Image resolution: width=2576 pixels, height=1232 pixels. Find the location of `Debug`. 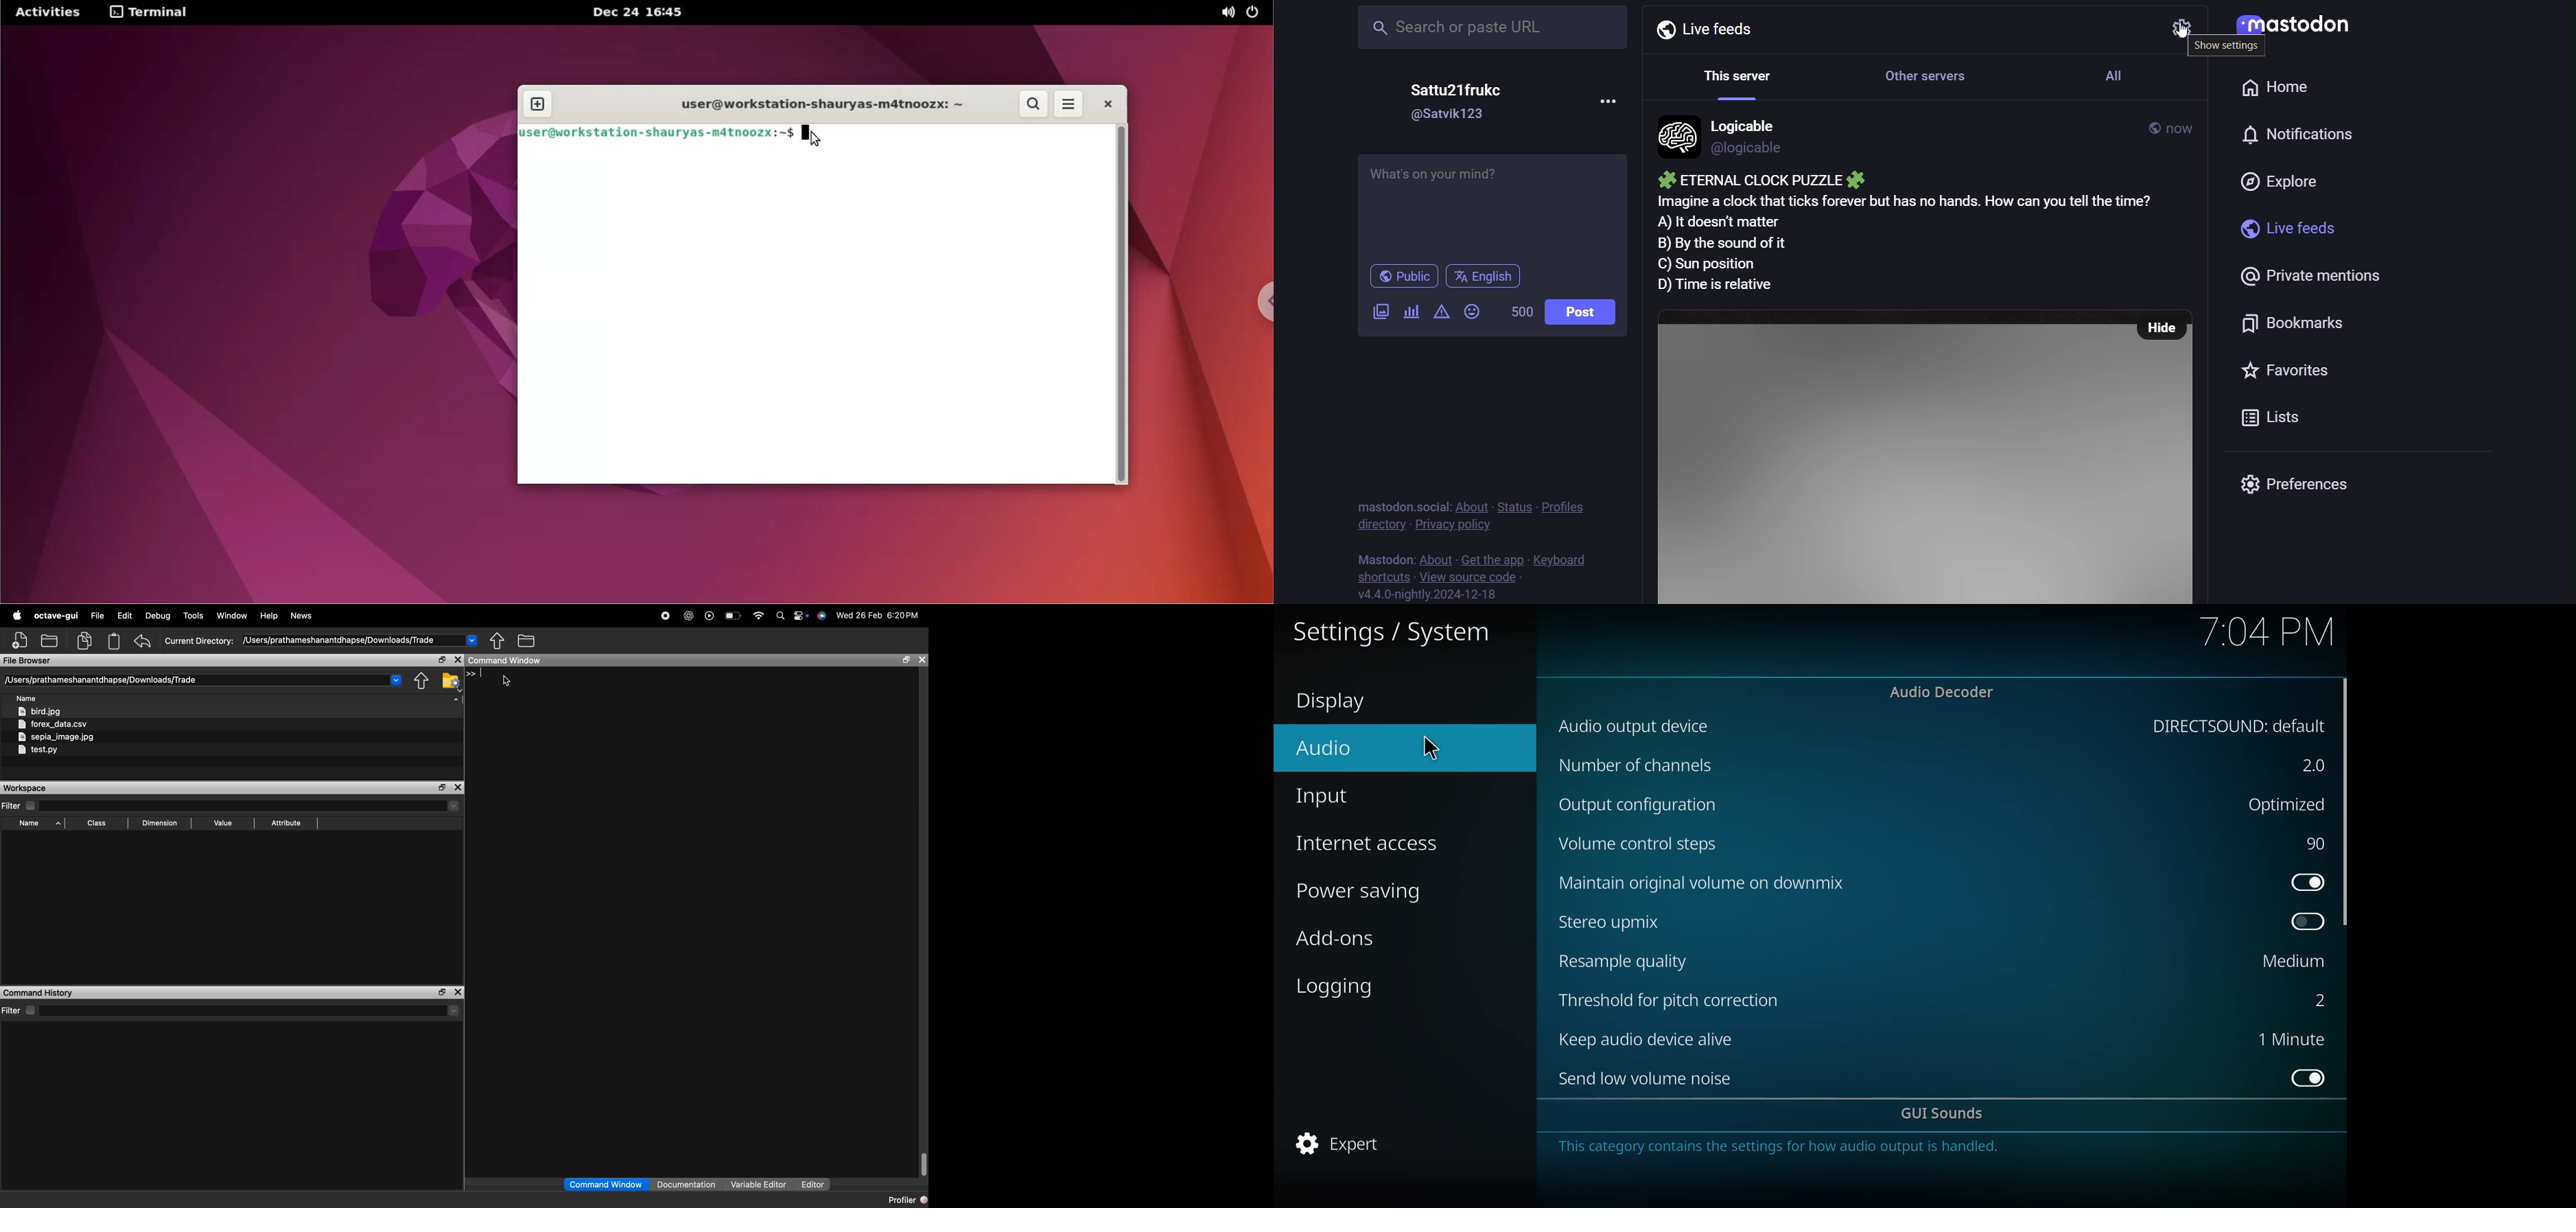

Debug is located at coordinates (158, 616).